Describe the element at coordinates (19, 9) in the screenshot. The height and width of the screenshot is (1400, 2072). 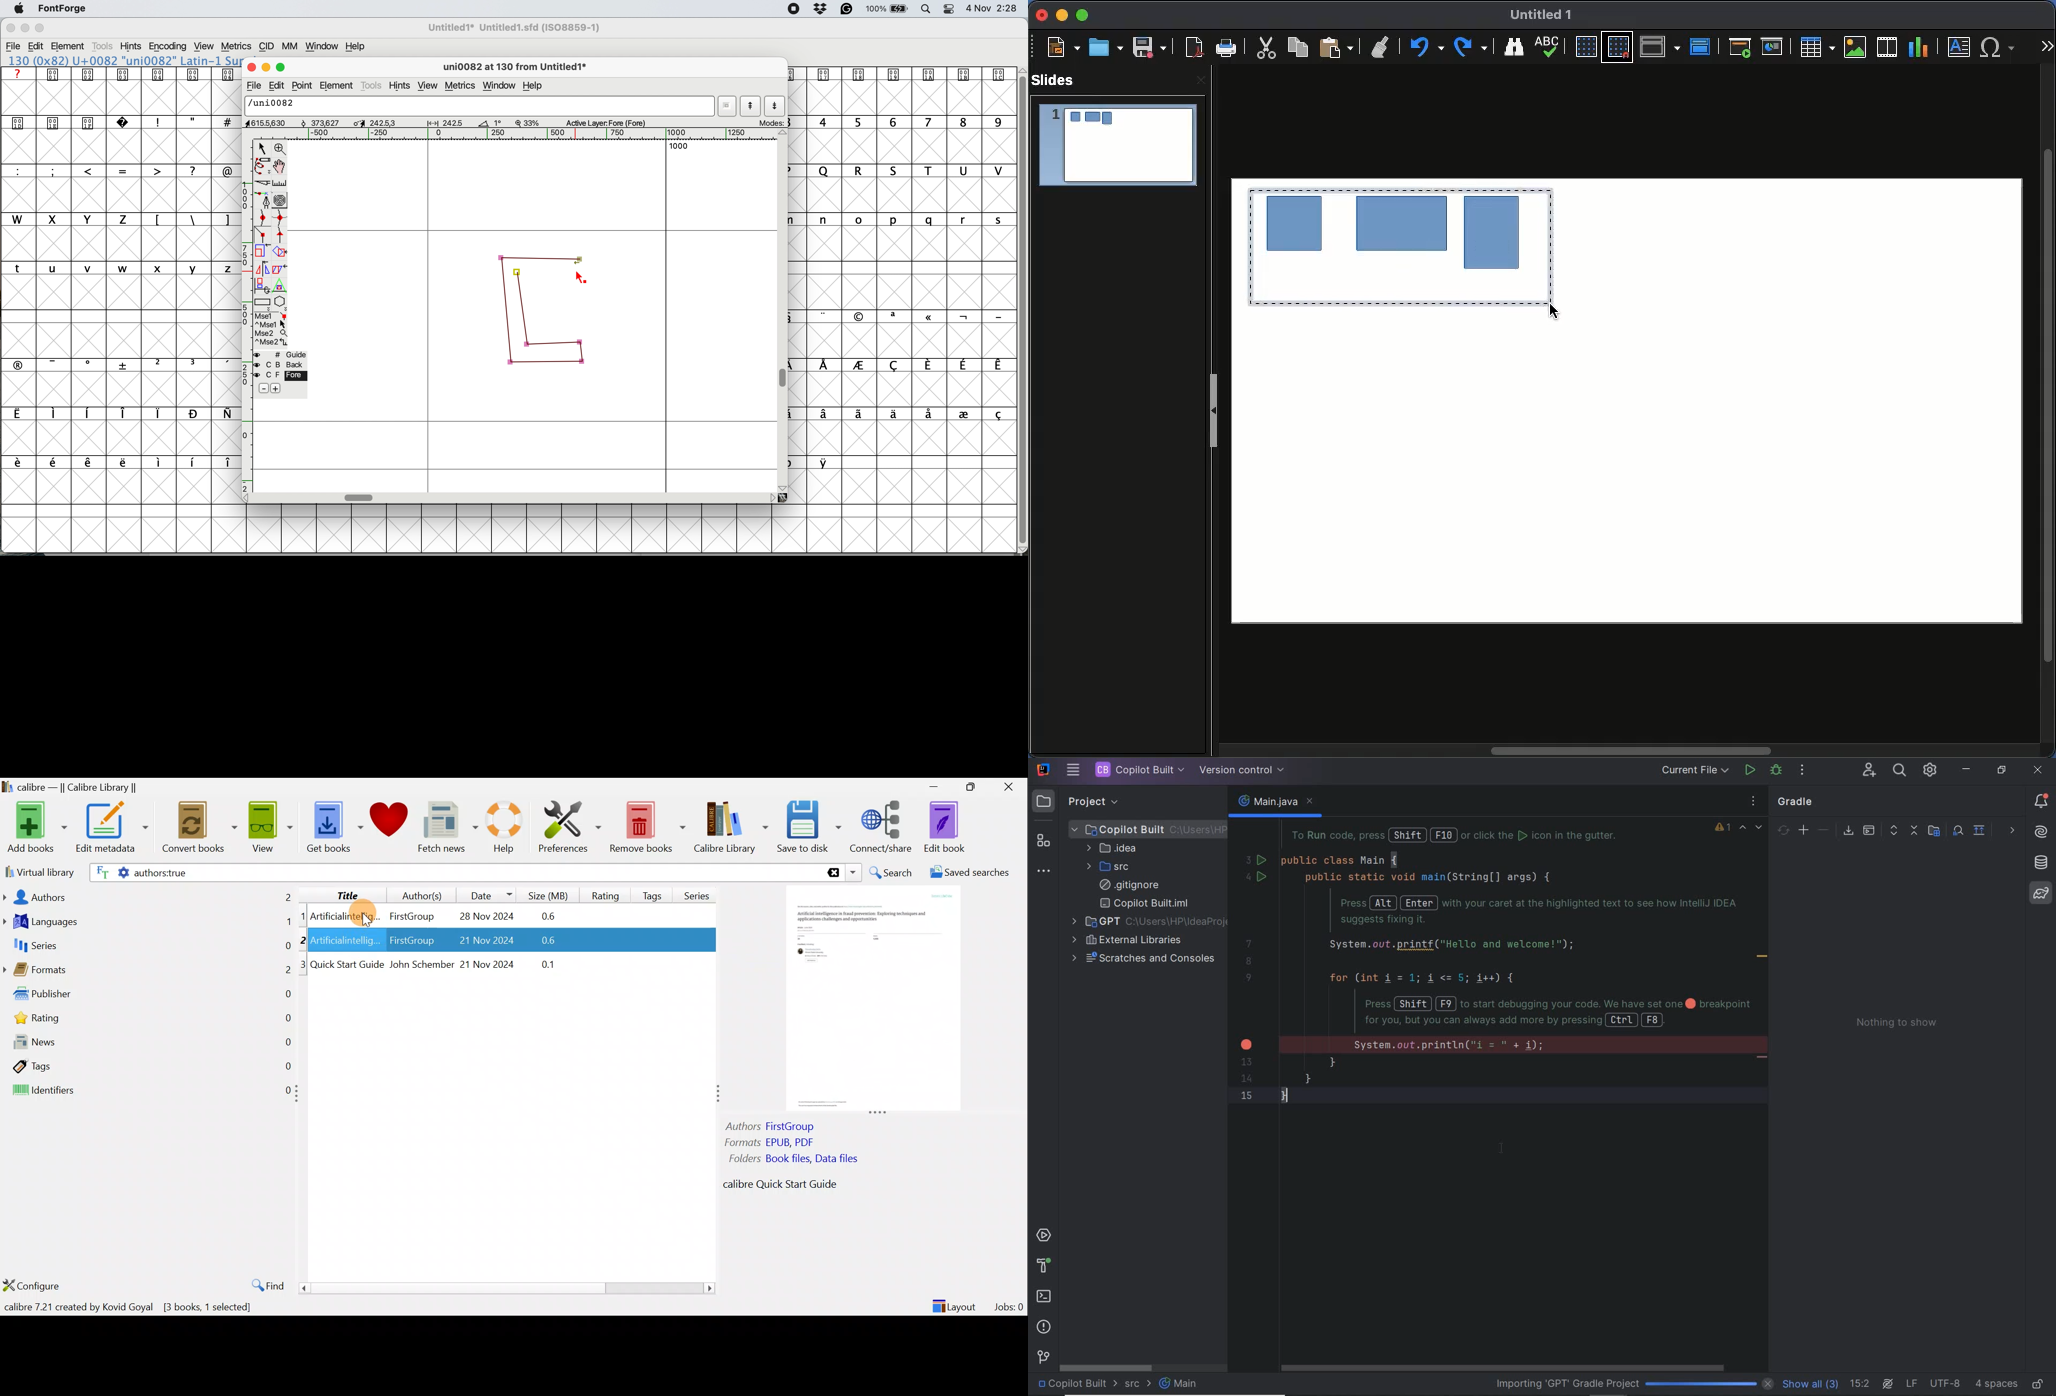
I see `system logo` at that location.